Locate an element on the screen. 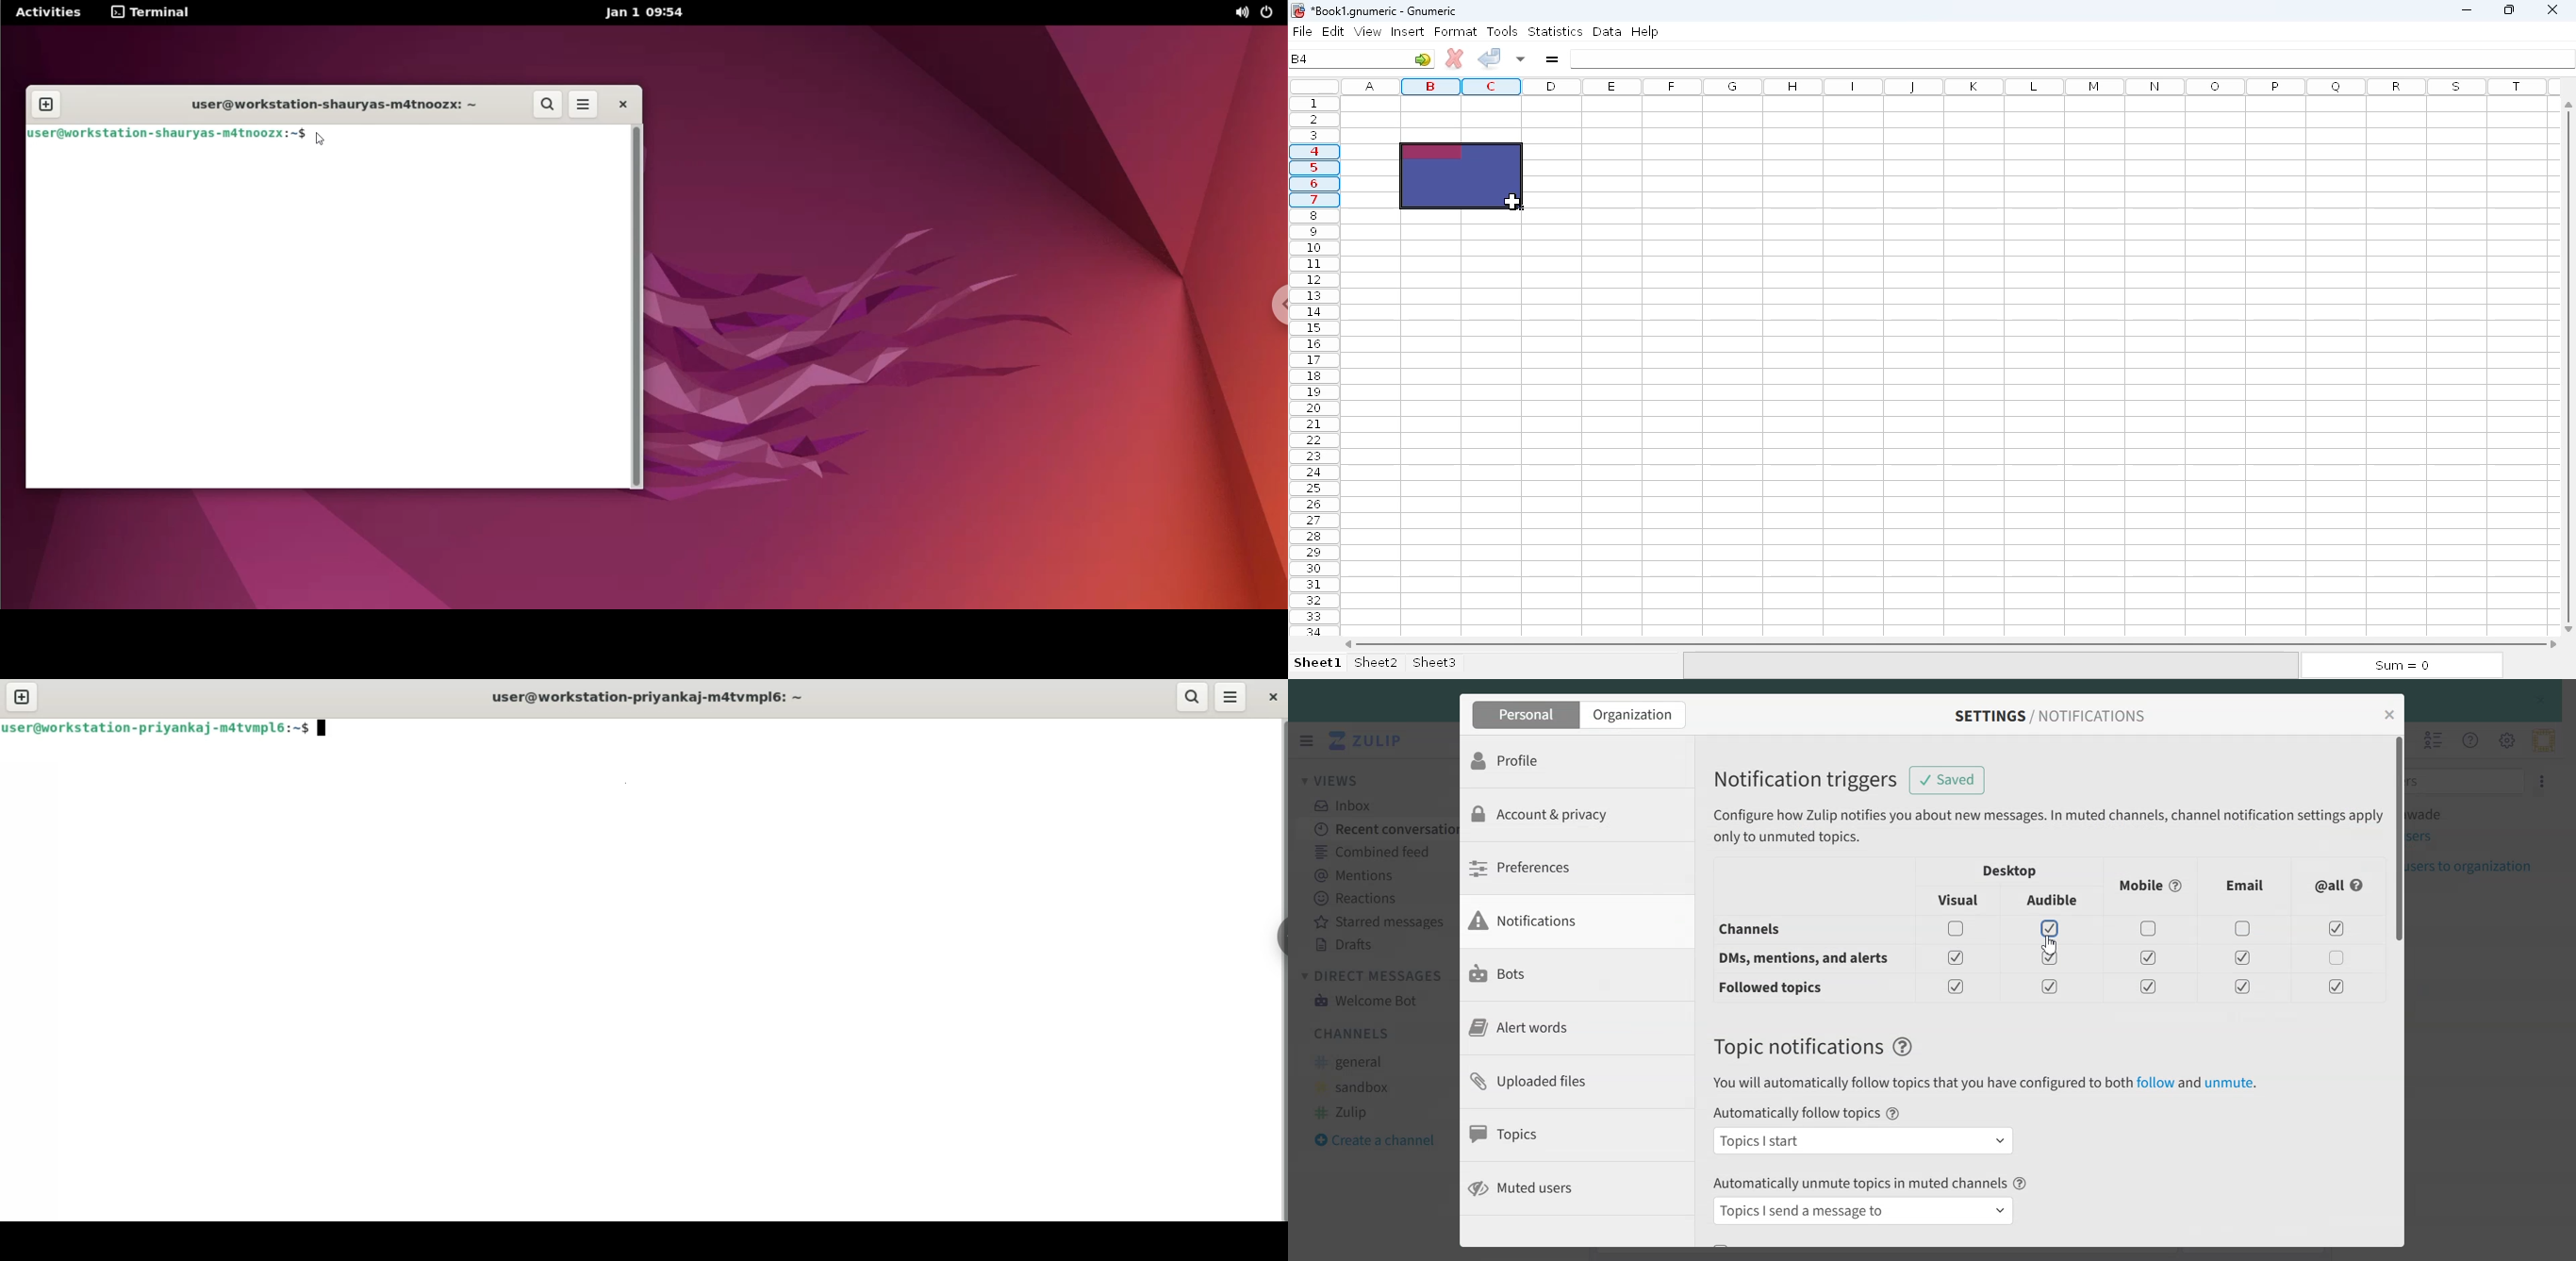 This screenshot has height=1288, width=2576. Hide user list is located at coordinates (2434, 740).